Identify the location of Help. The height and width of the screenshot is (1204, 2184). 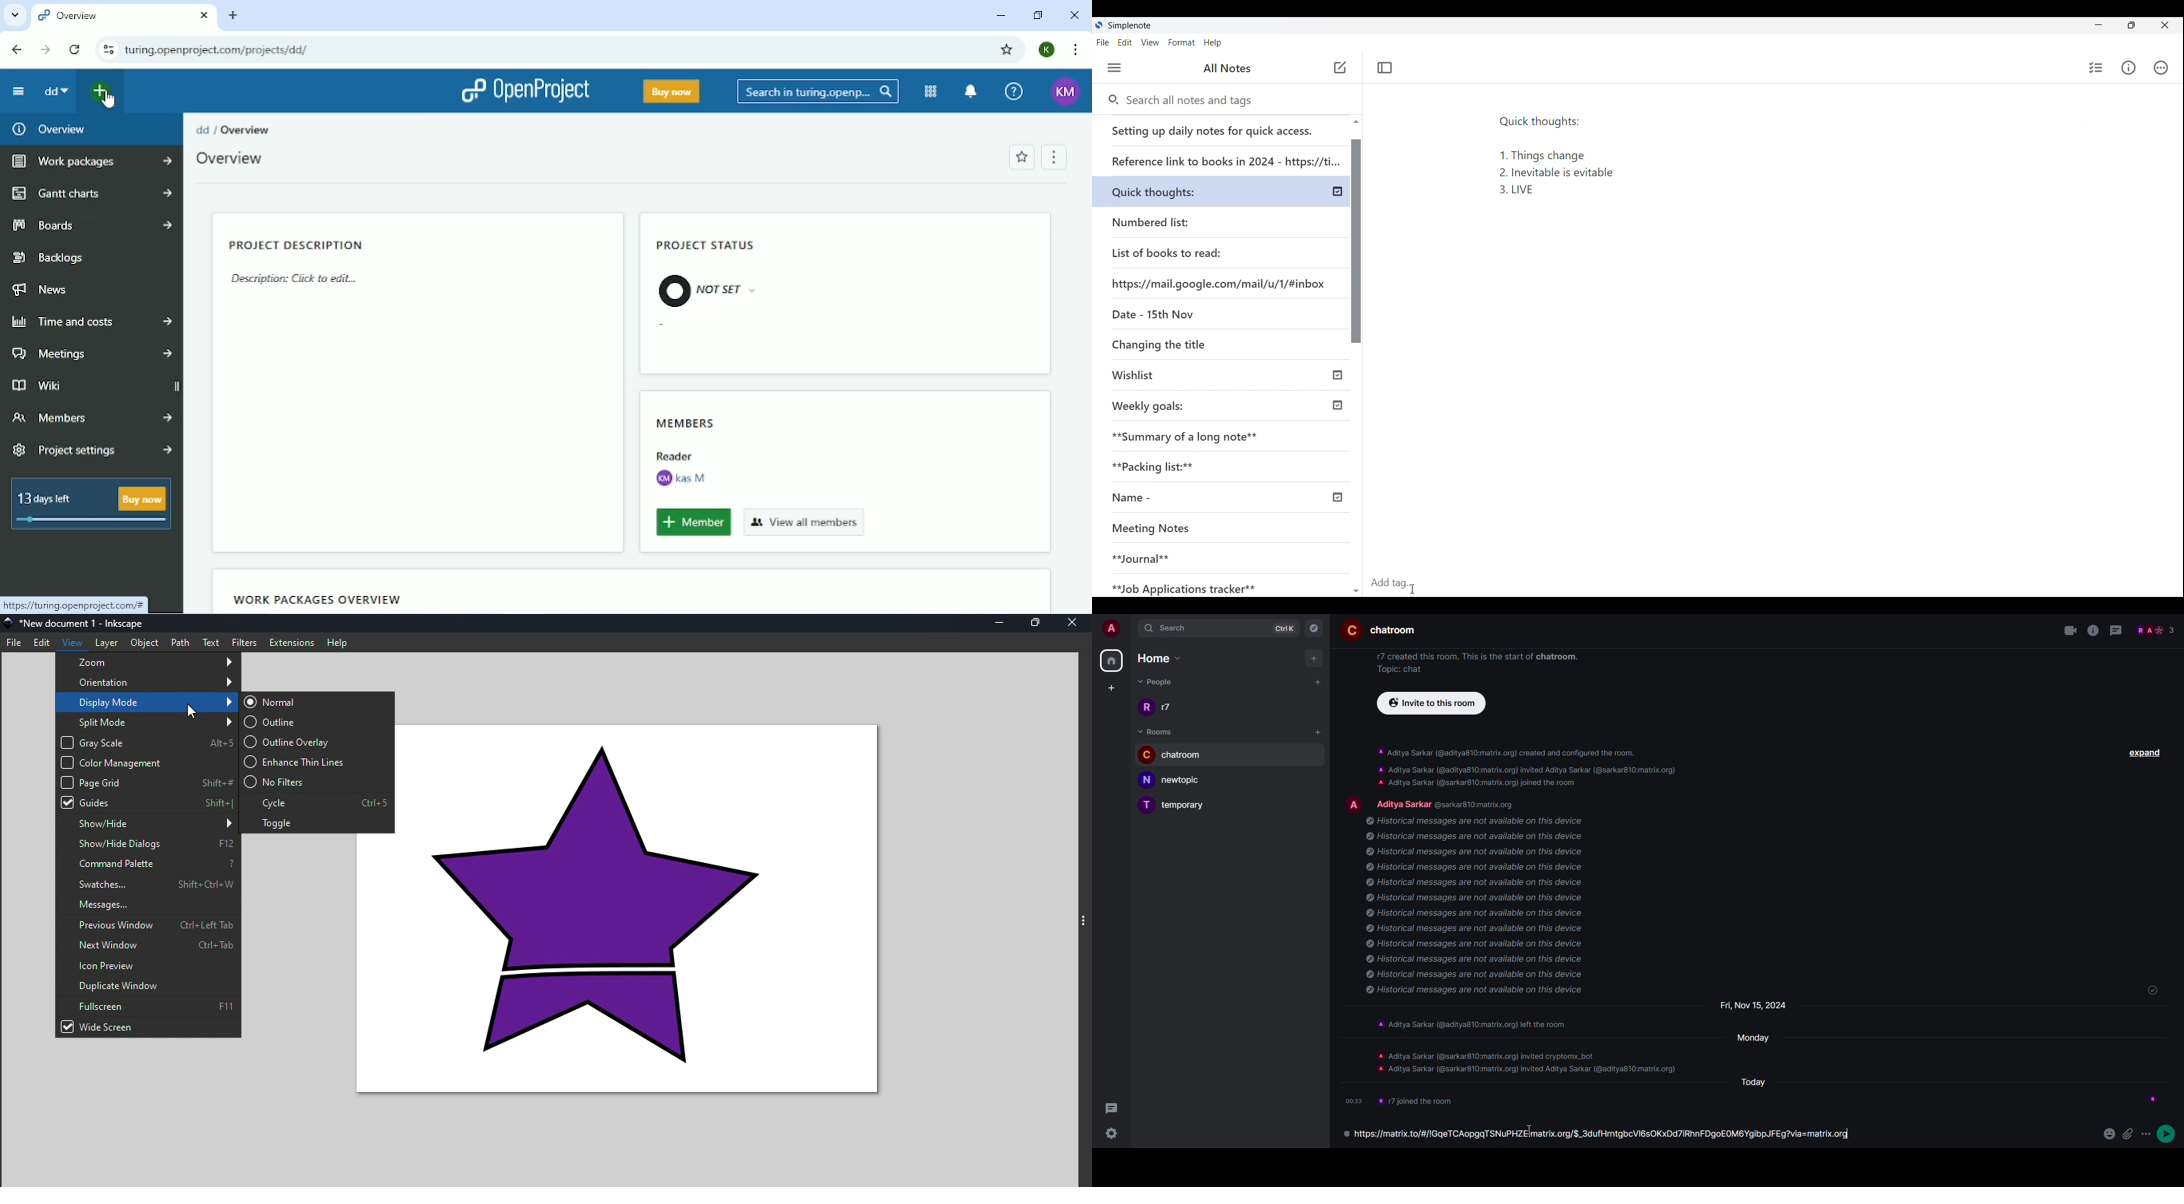
(339, 641).